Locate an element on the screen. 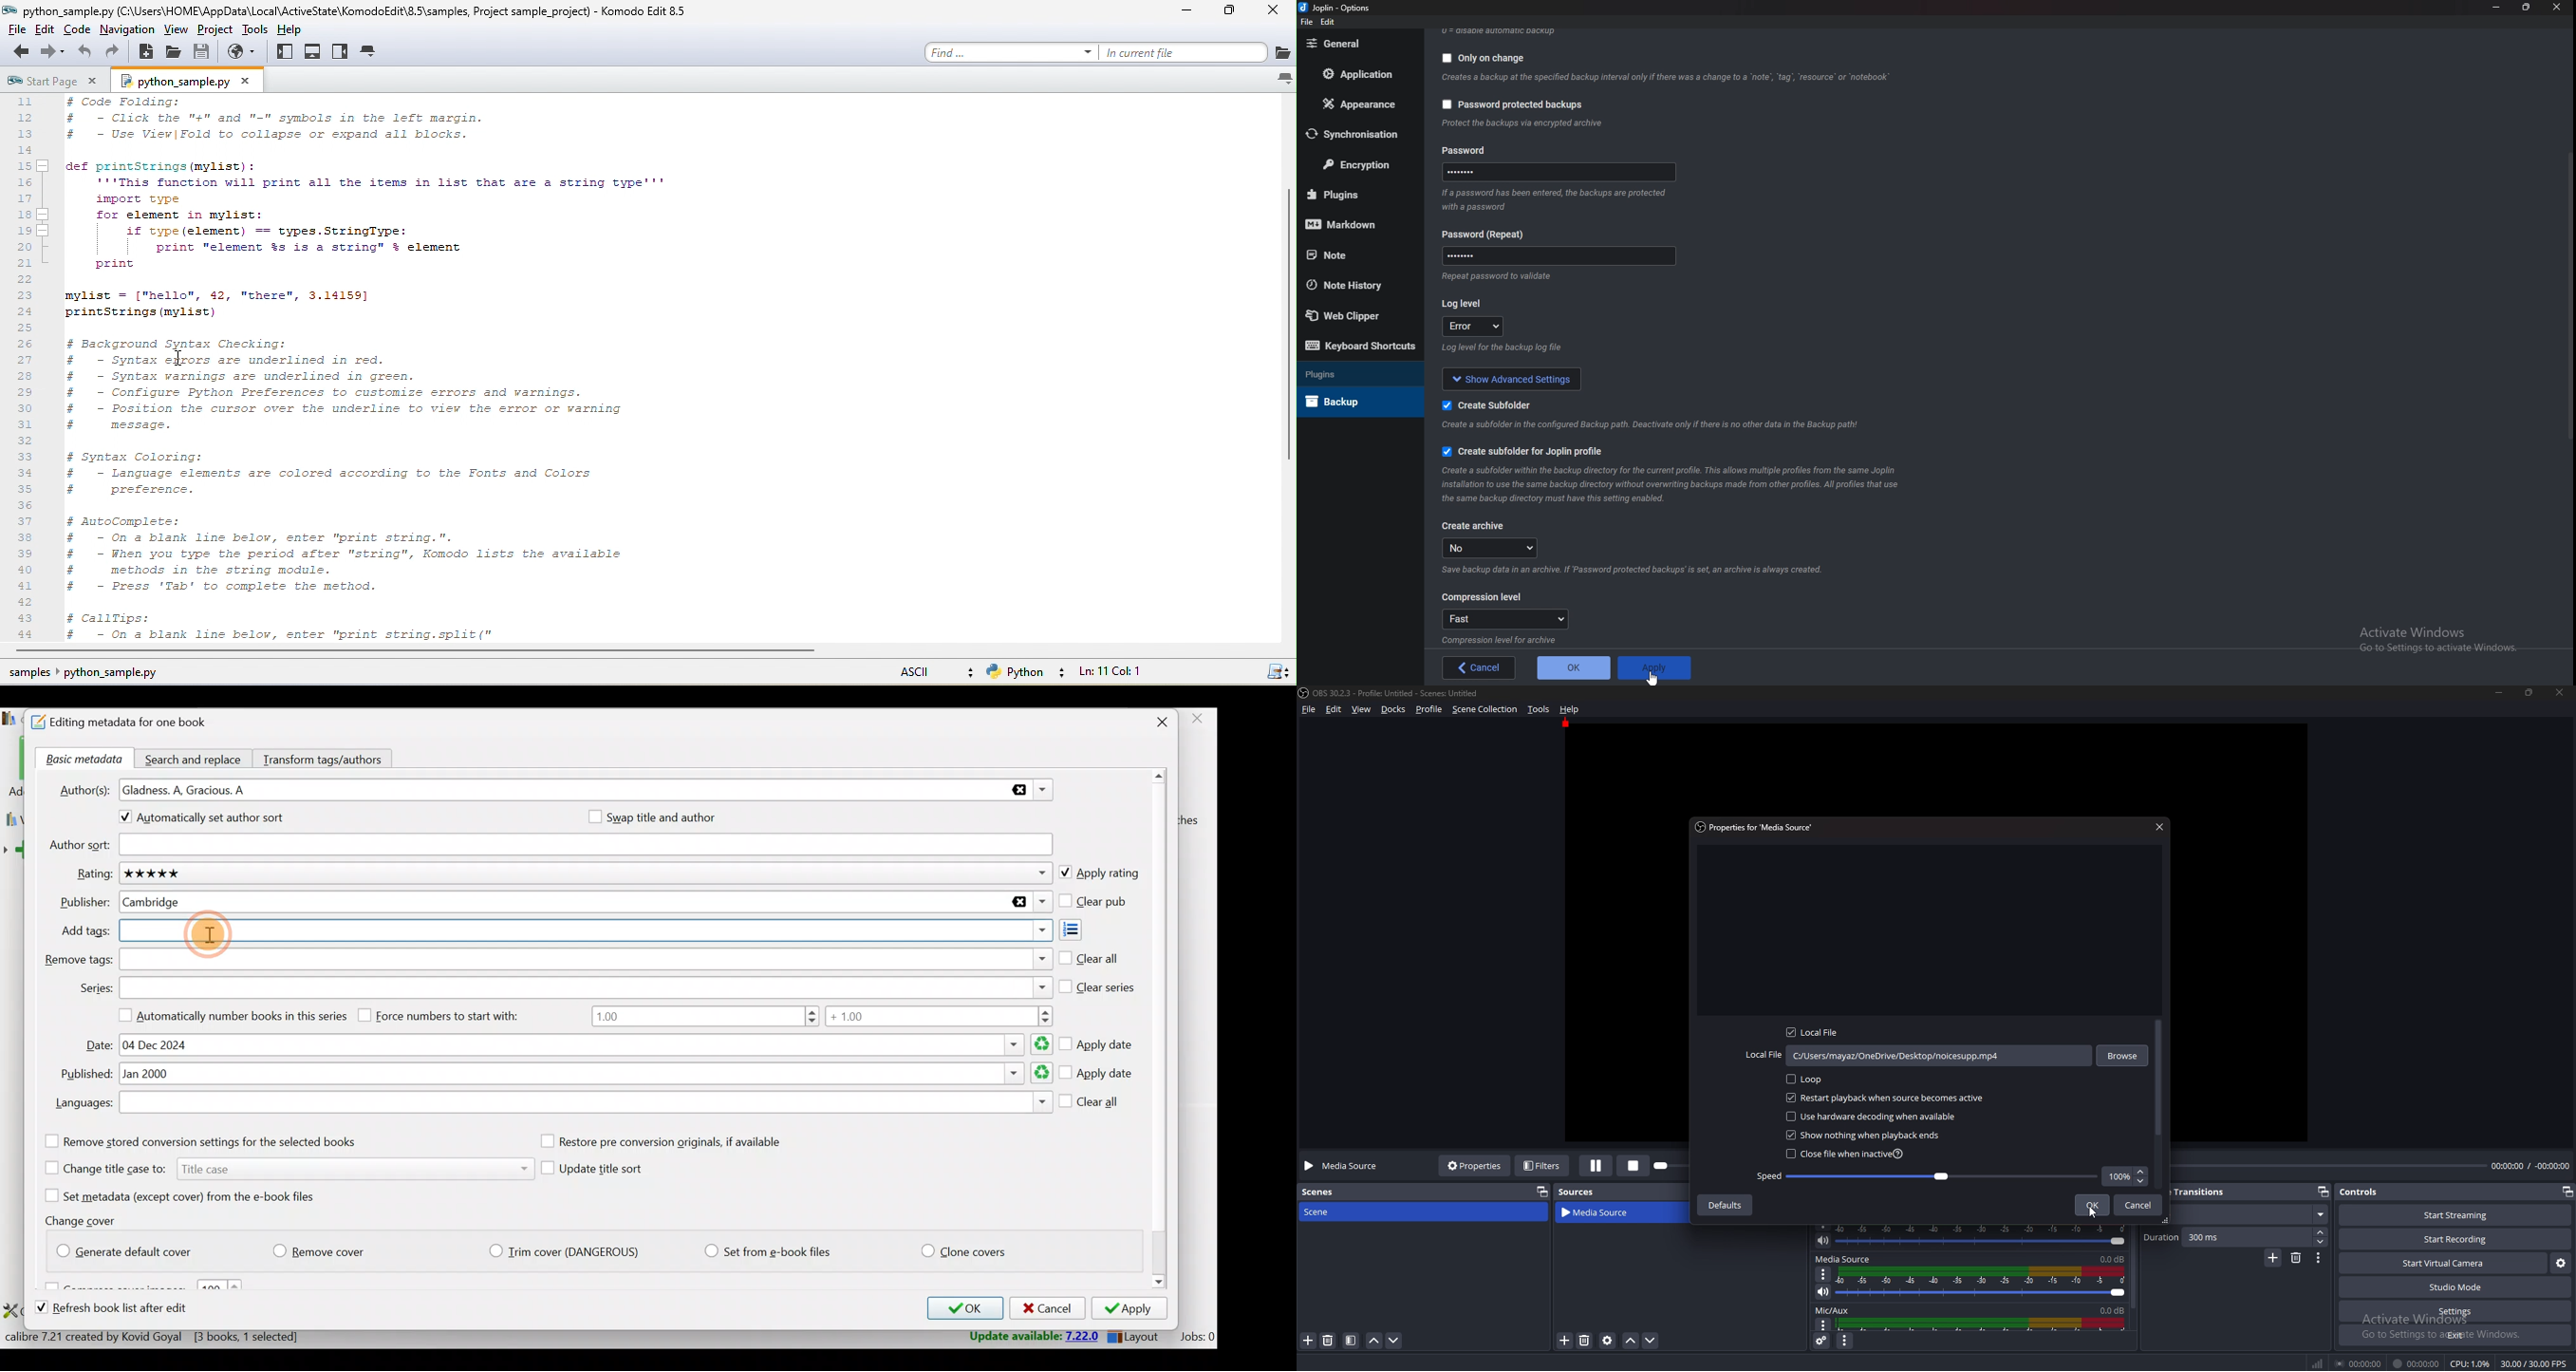 The image size is (2576, 1372). Appearance is located at coordinates (1359, 105).